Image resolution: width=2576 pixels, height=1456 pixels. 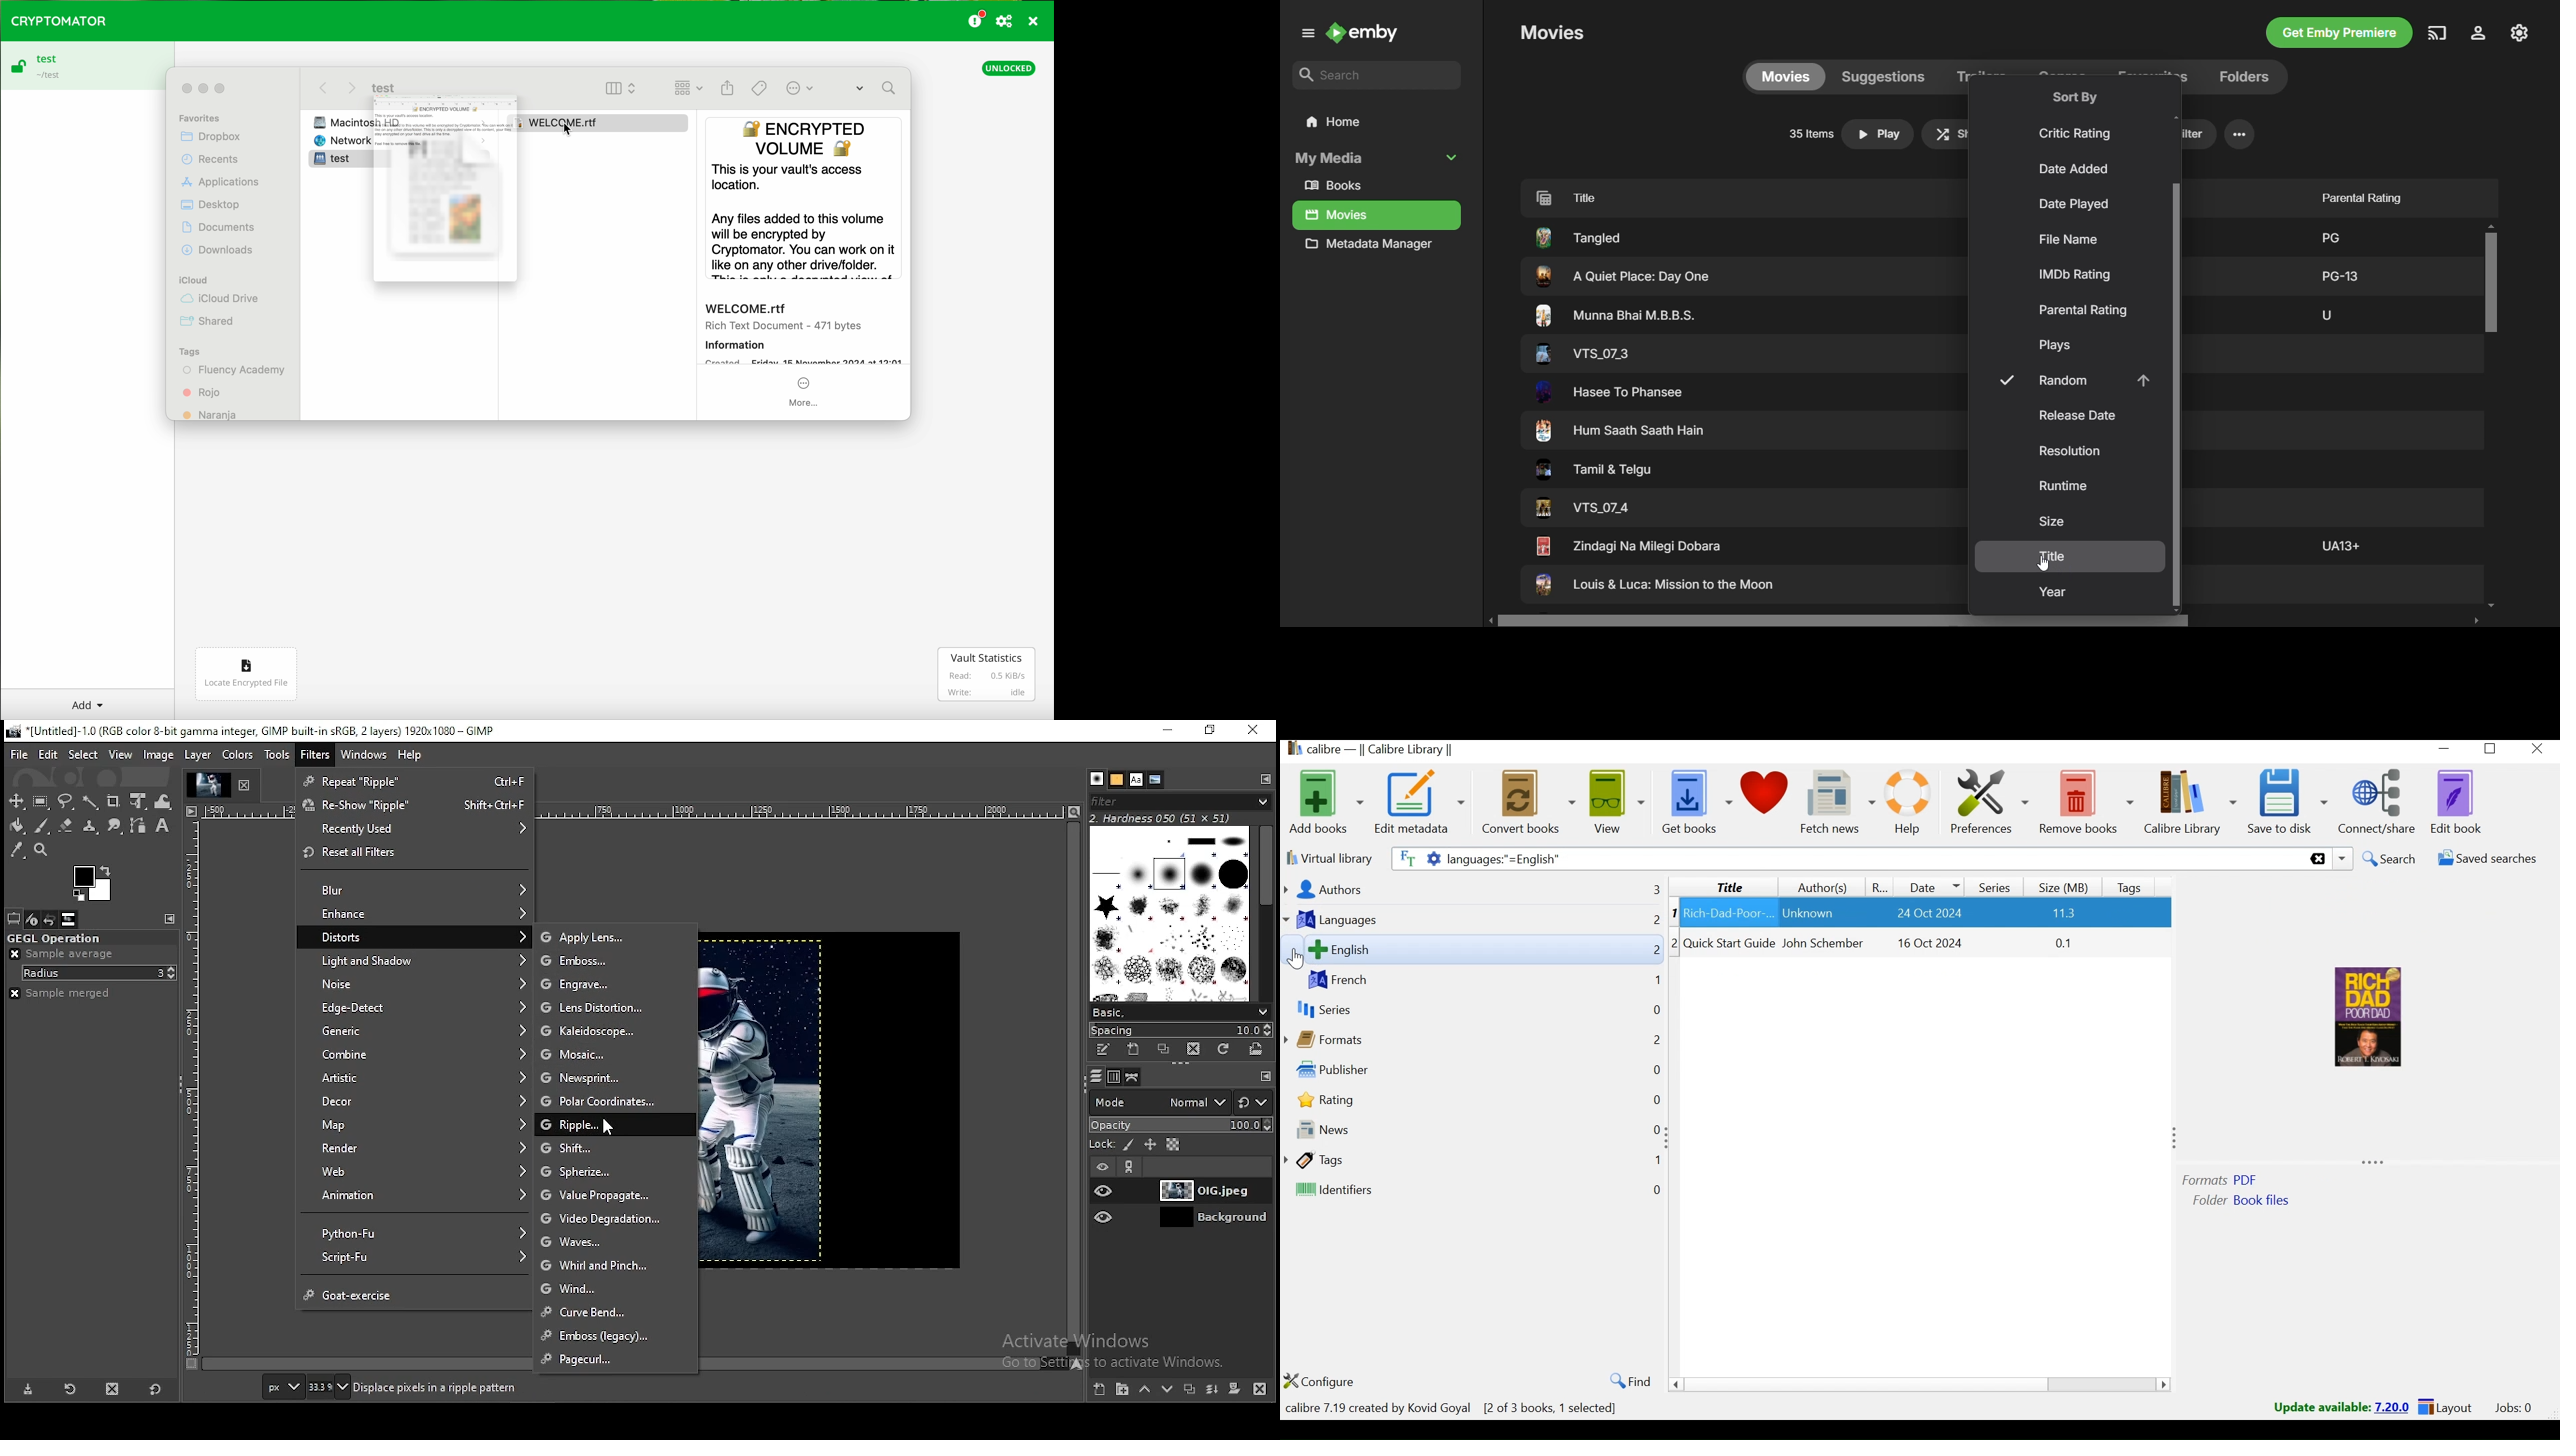 What do you see at coordinates (1924, 1385) in the screenshot?
I see `scrollbar` at bounding box center [1924, 1385].